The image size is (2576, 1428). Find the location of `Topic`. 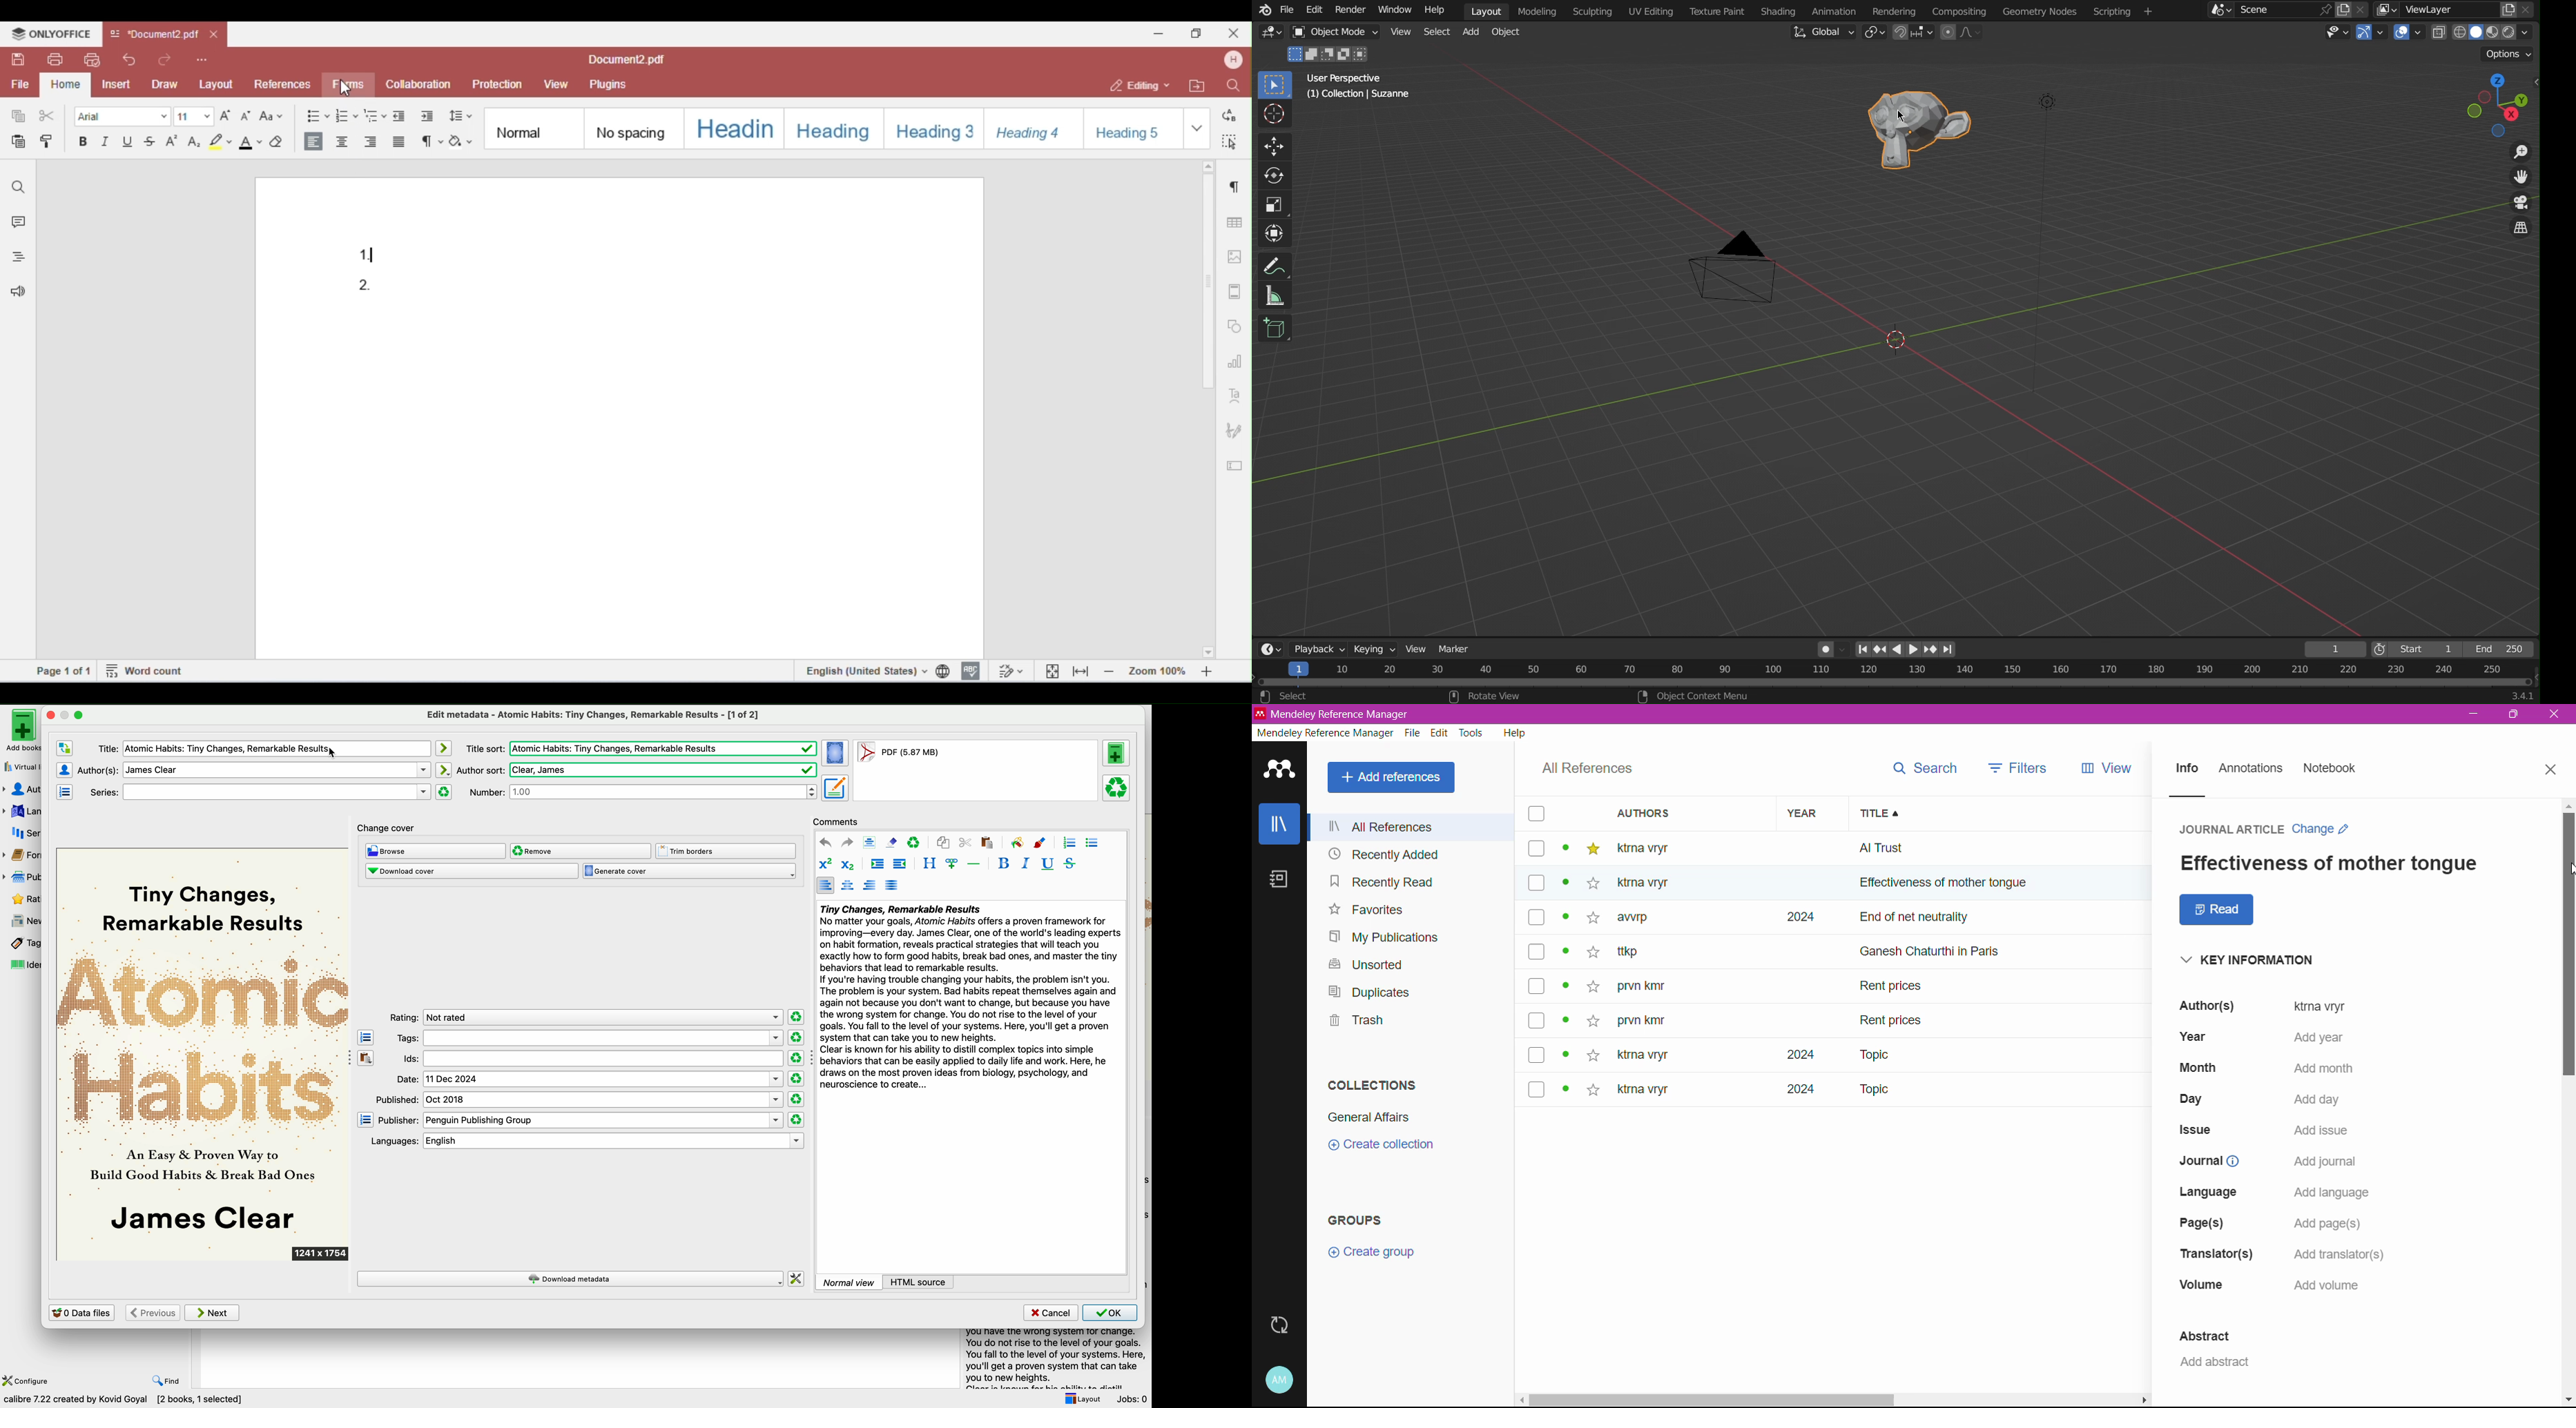

Topic is located at coordinates (1872, 1091).